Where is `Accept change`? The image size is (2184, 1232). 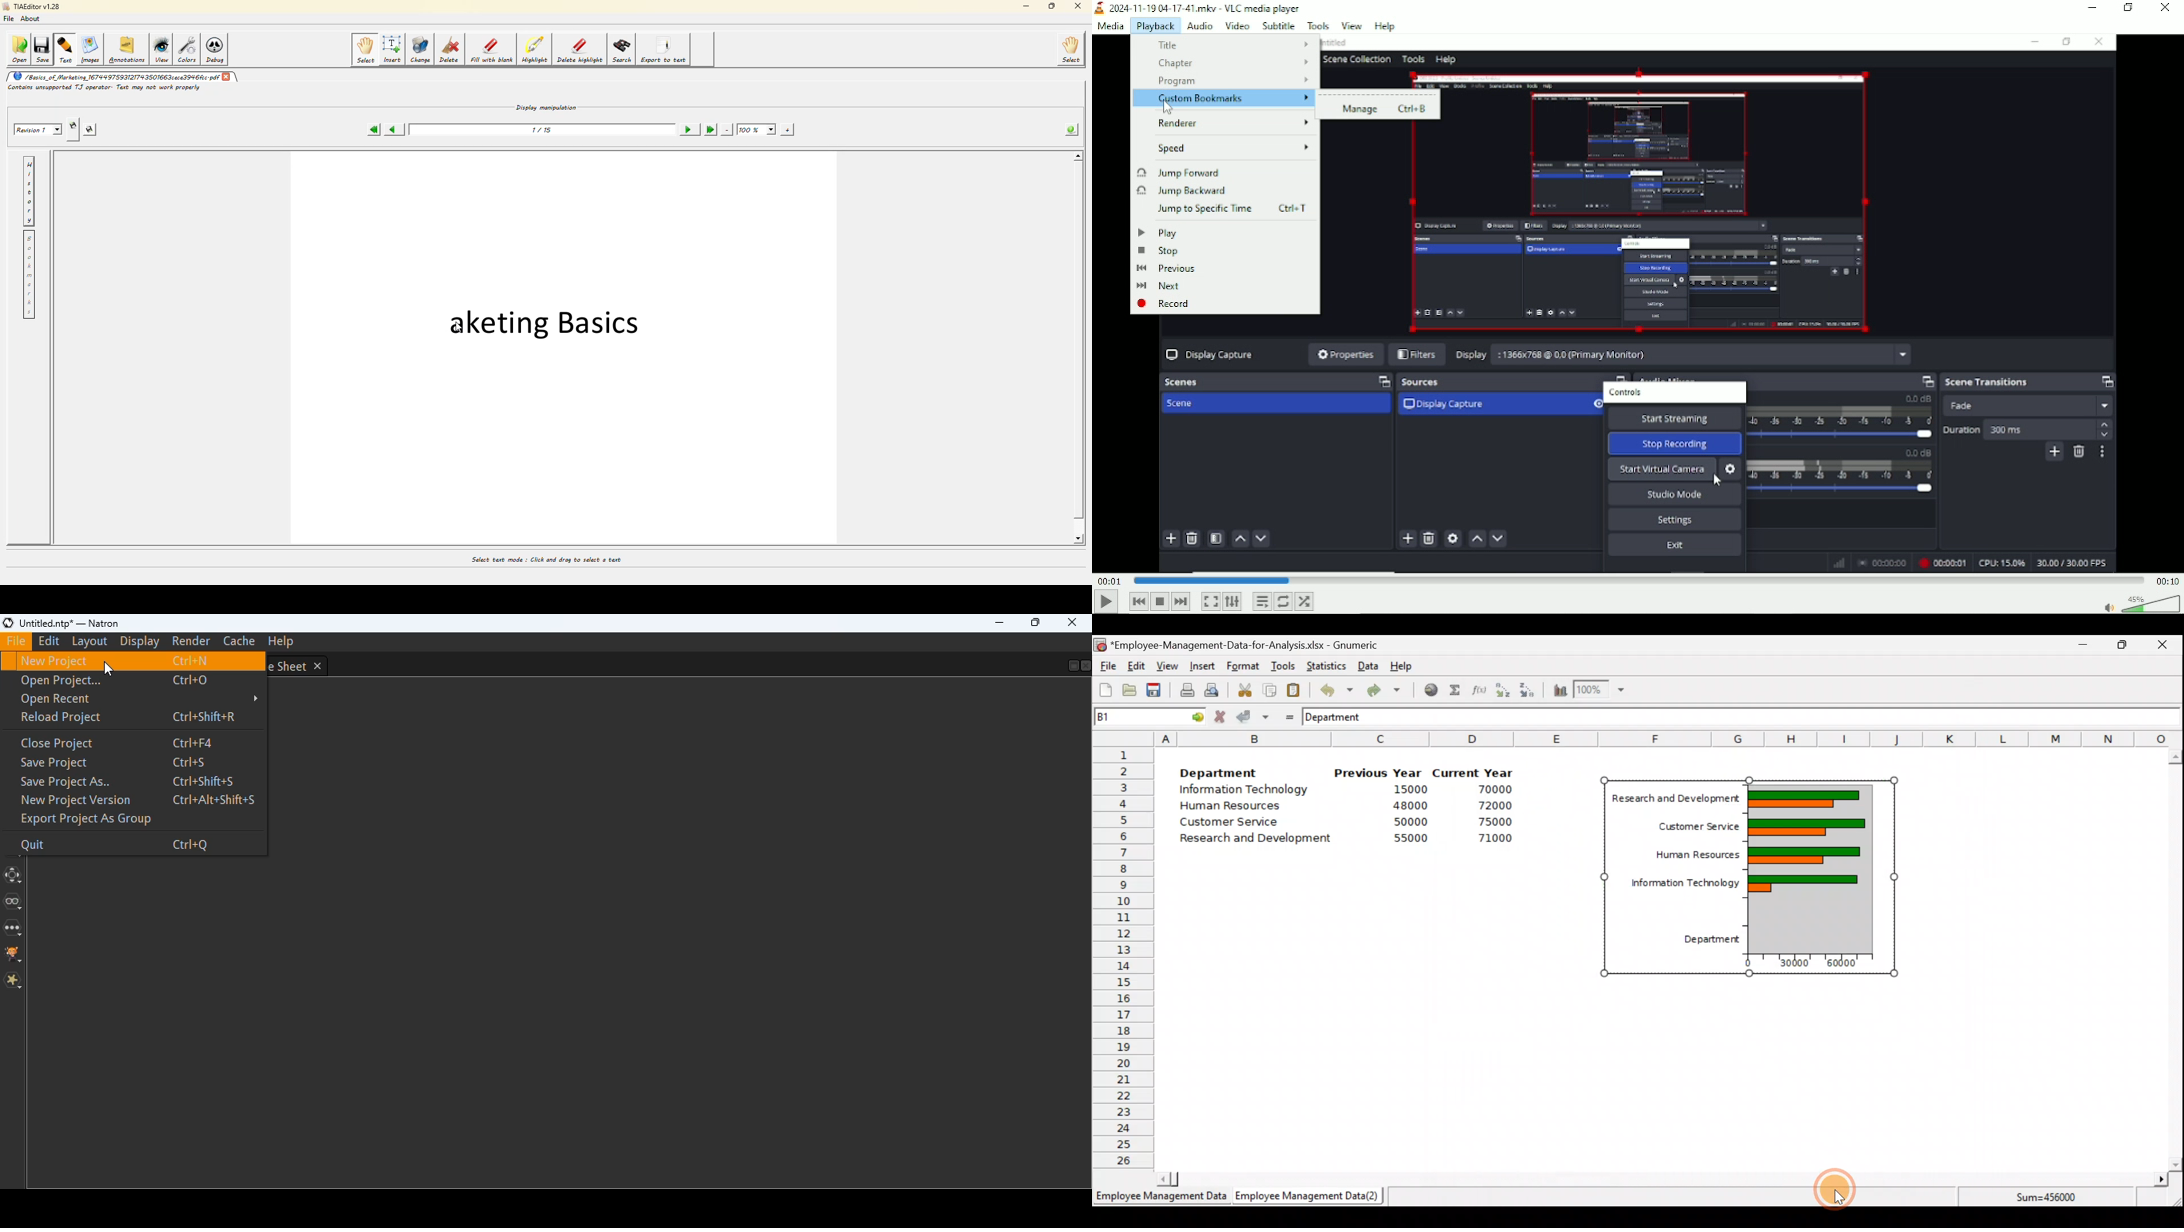 Accept change is located at coordinates (1253, 716).